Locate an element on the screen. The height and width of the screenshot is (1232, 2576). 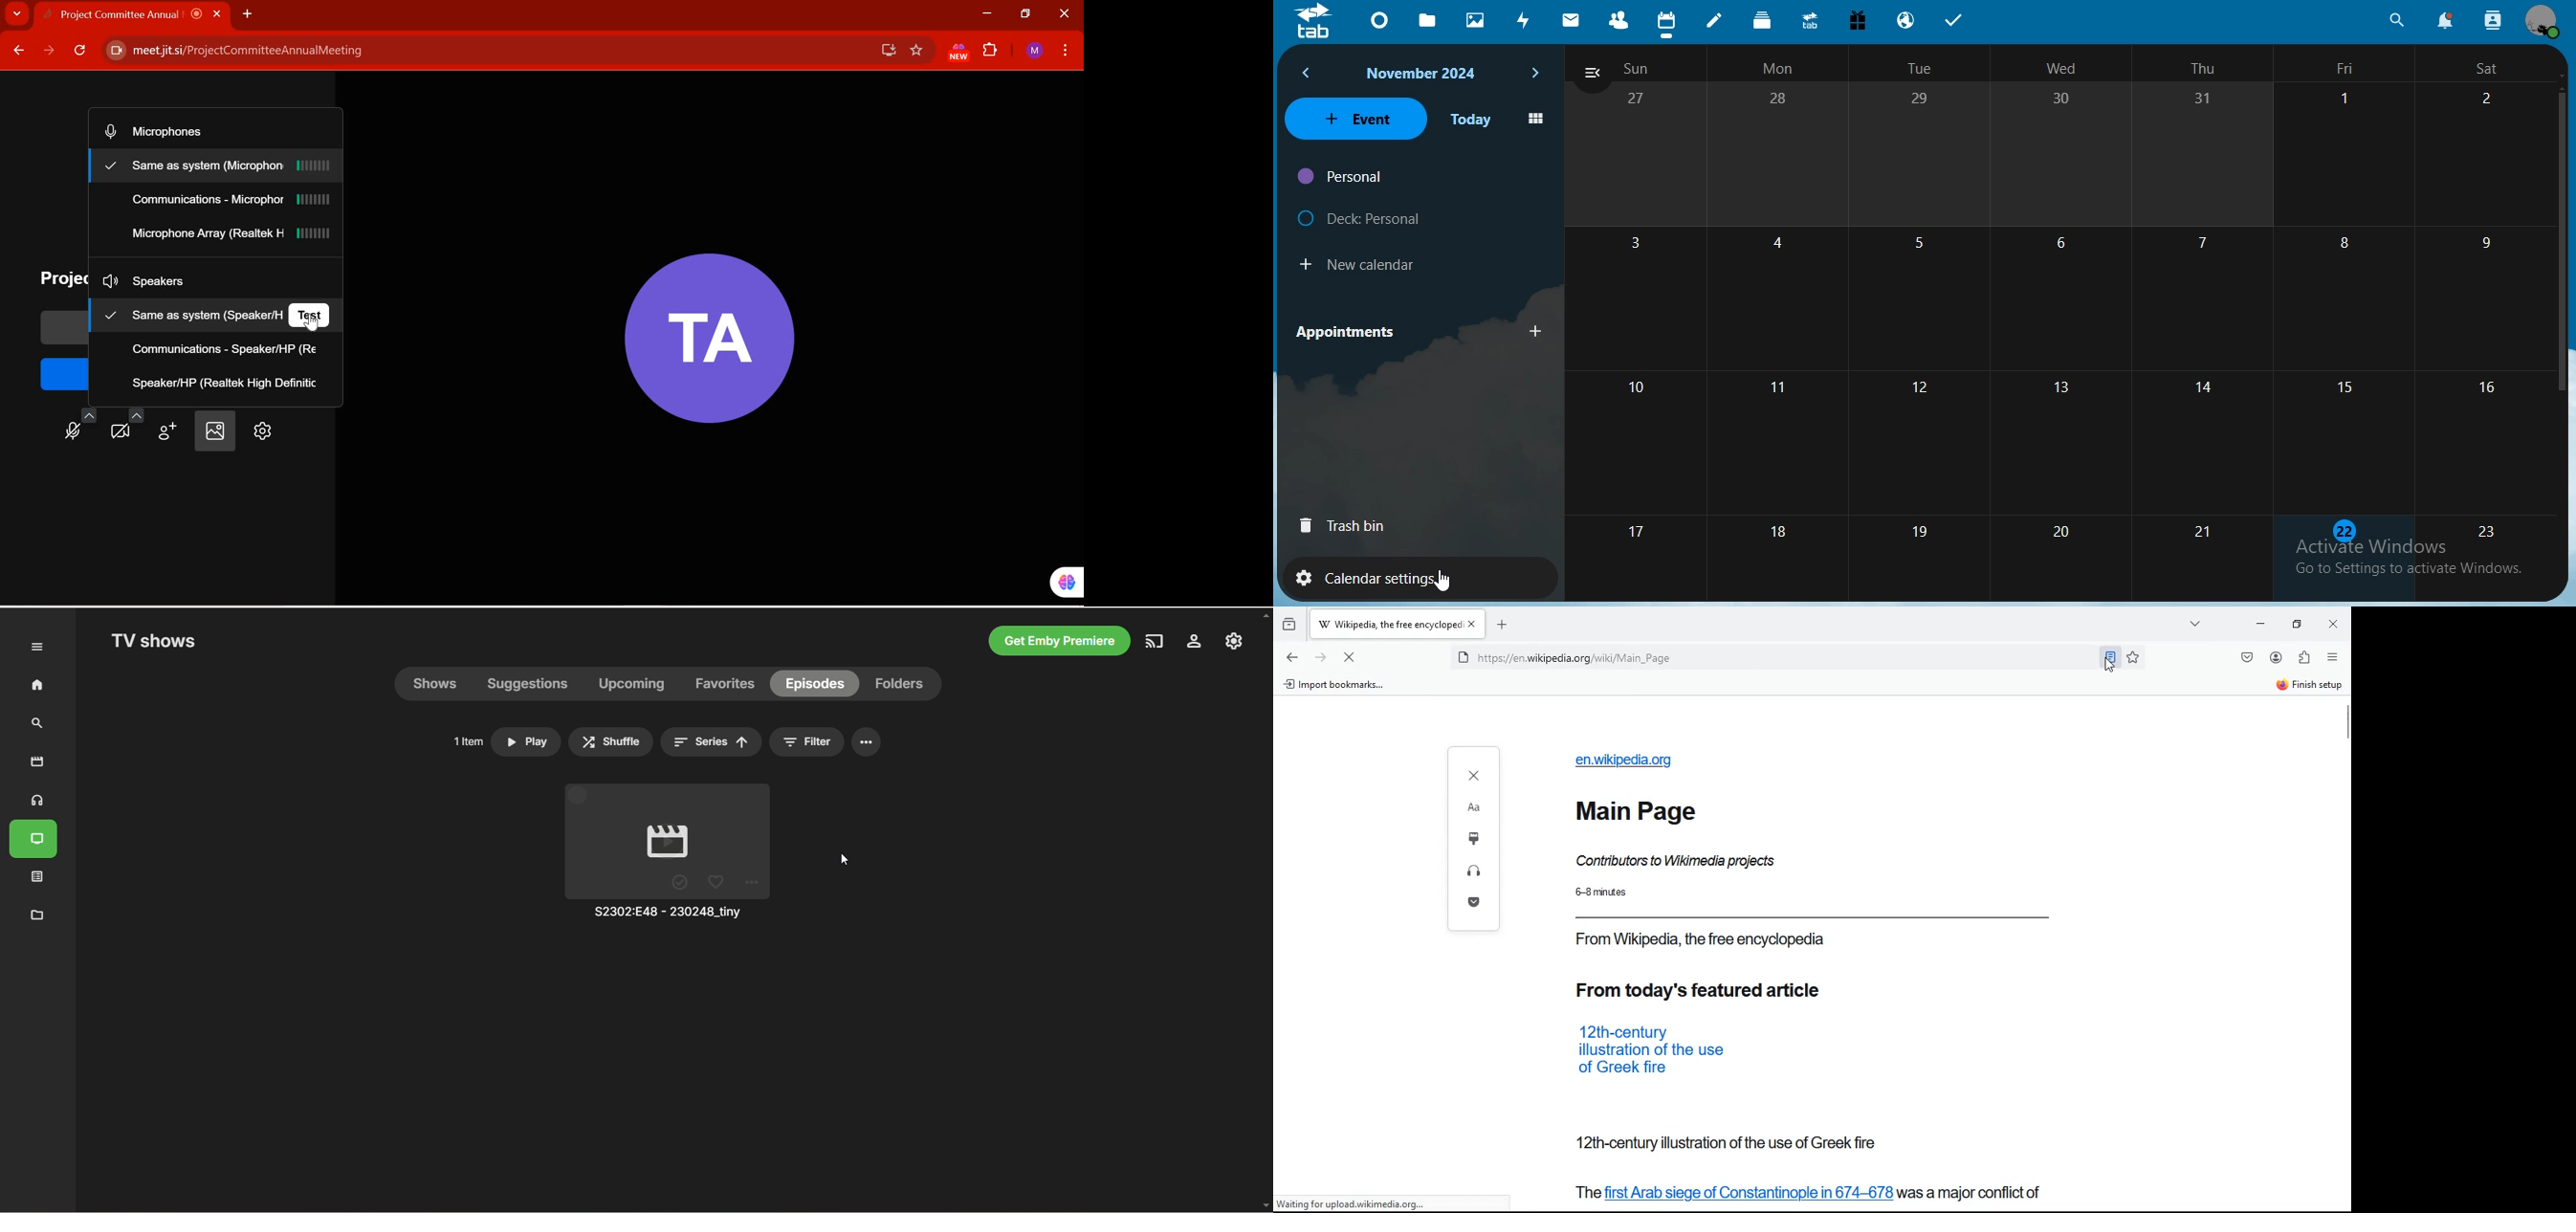
pinned extension is located at coordinates (1059, 582).